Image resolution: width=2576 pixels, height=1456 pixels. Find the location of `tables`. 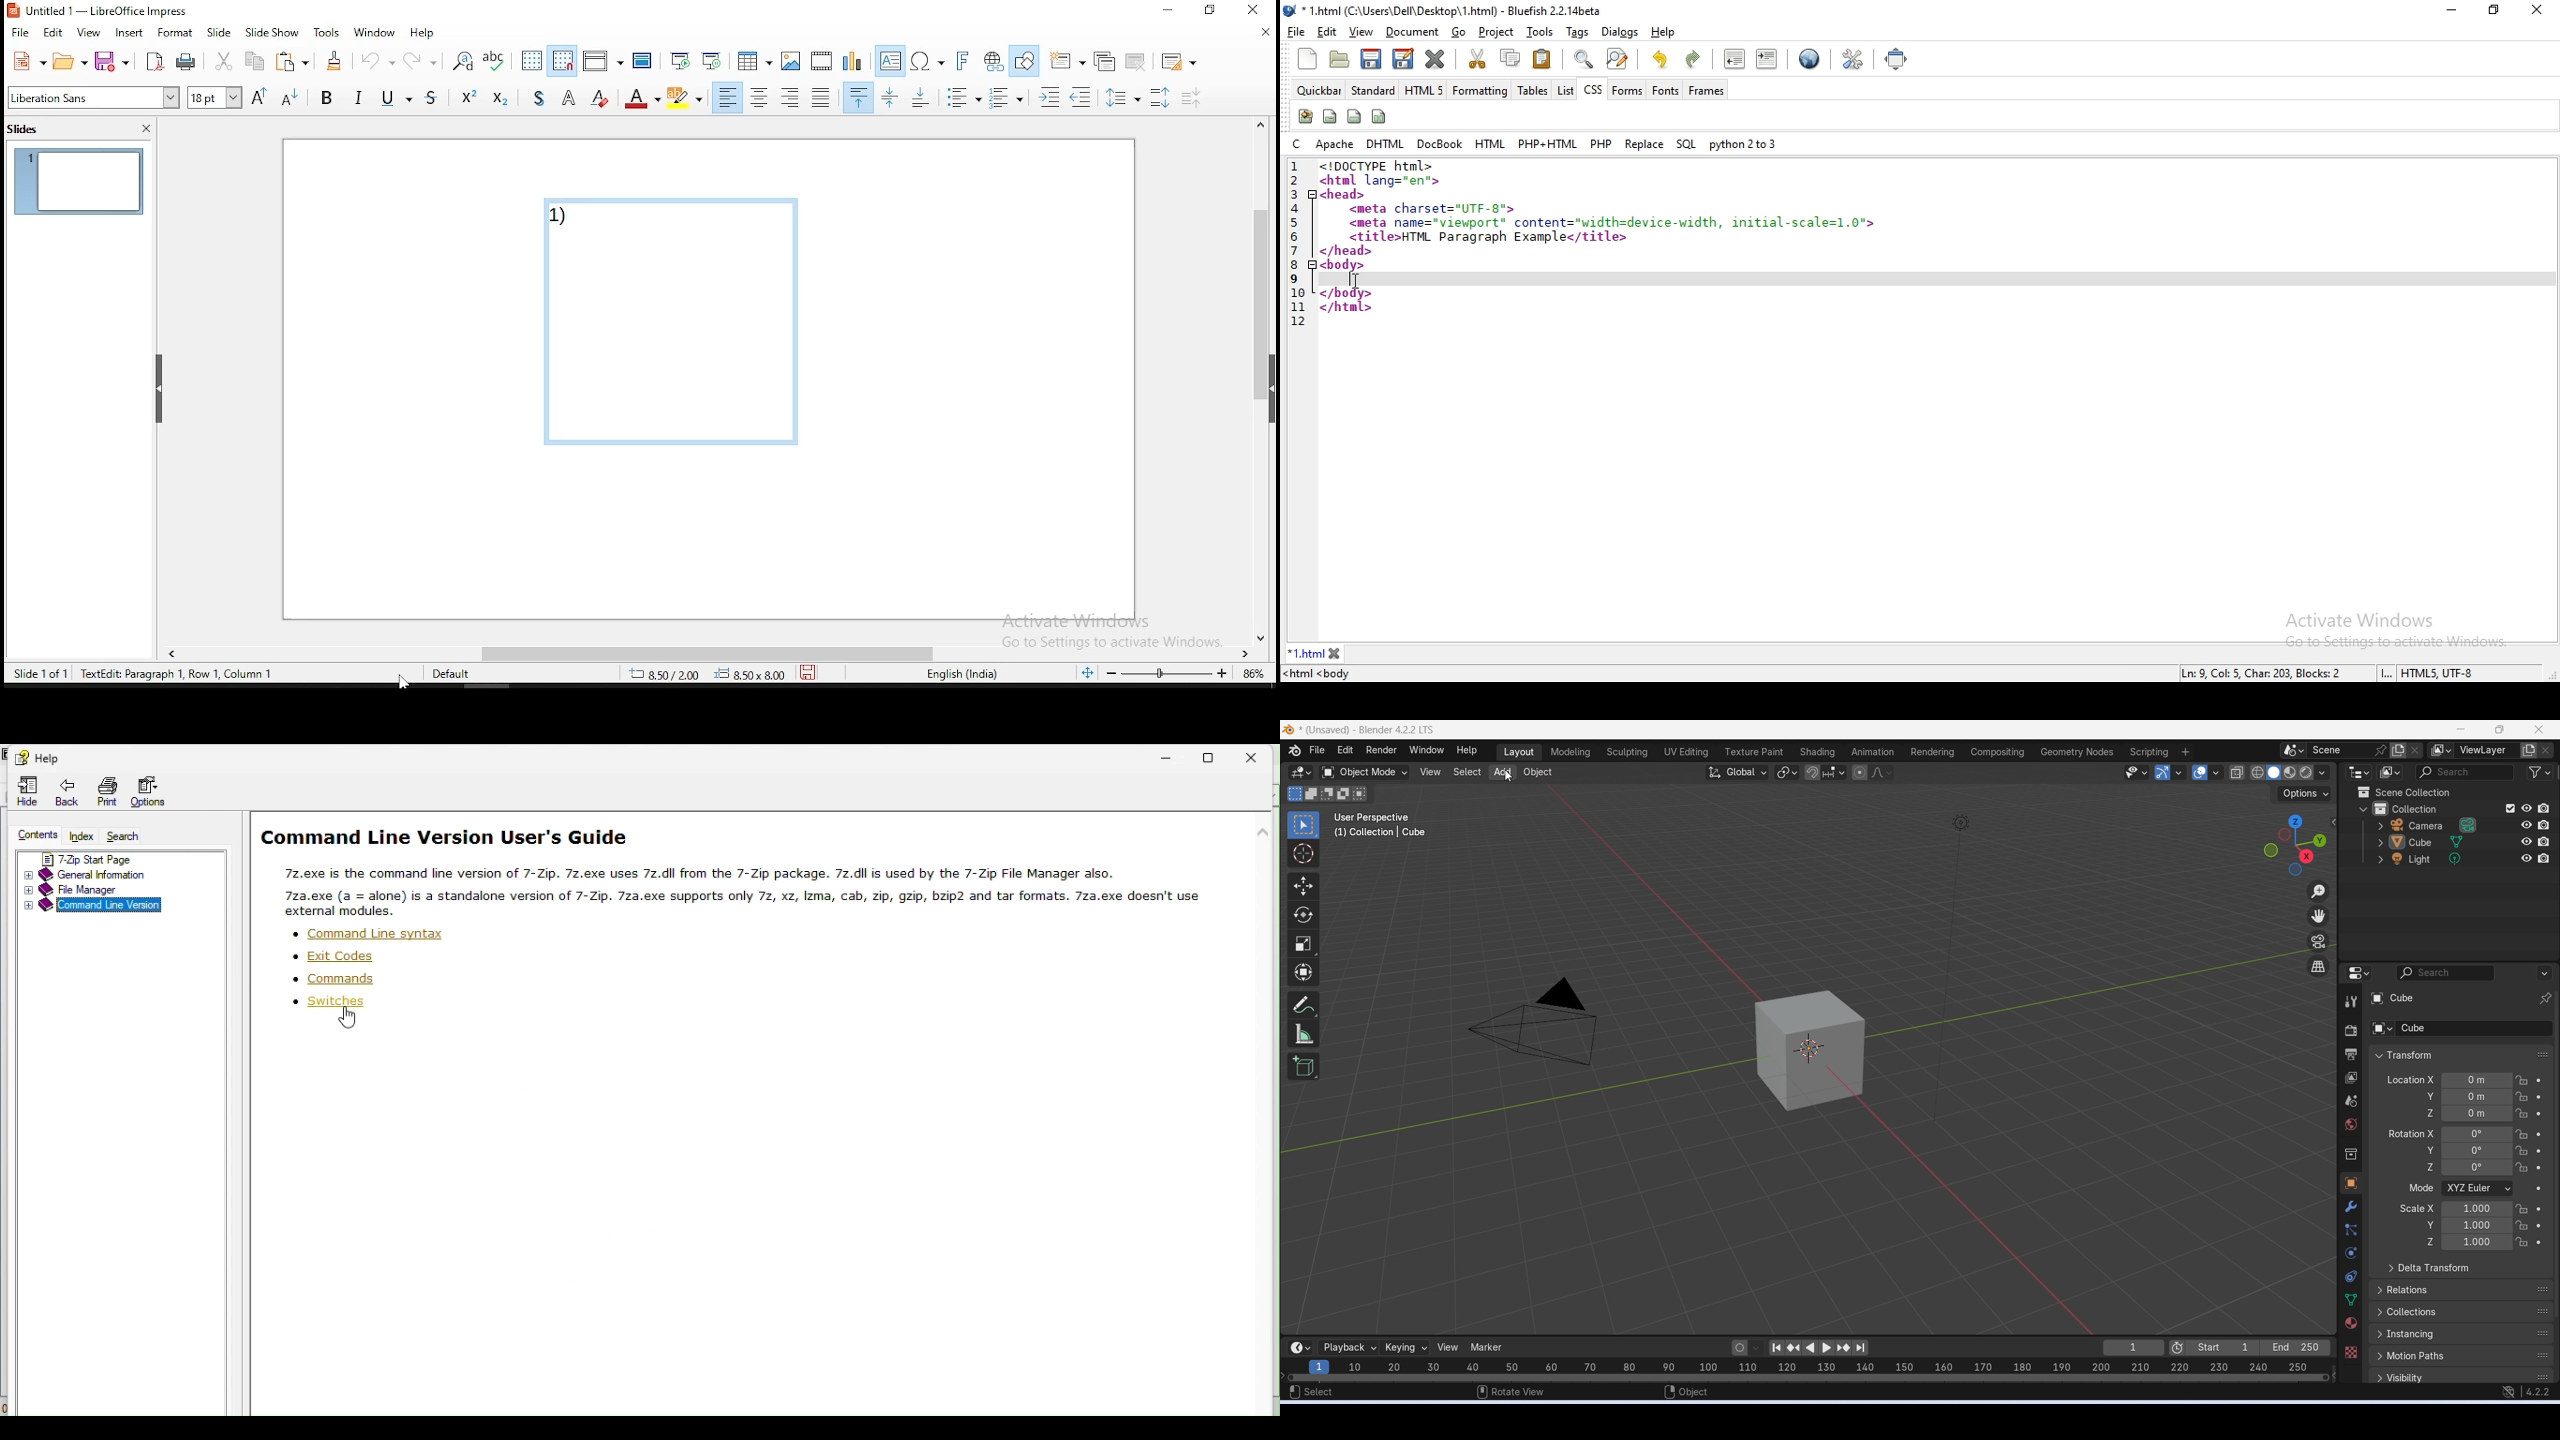

tables is located at coordinates (1533, 89).